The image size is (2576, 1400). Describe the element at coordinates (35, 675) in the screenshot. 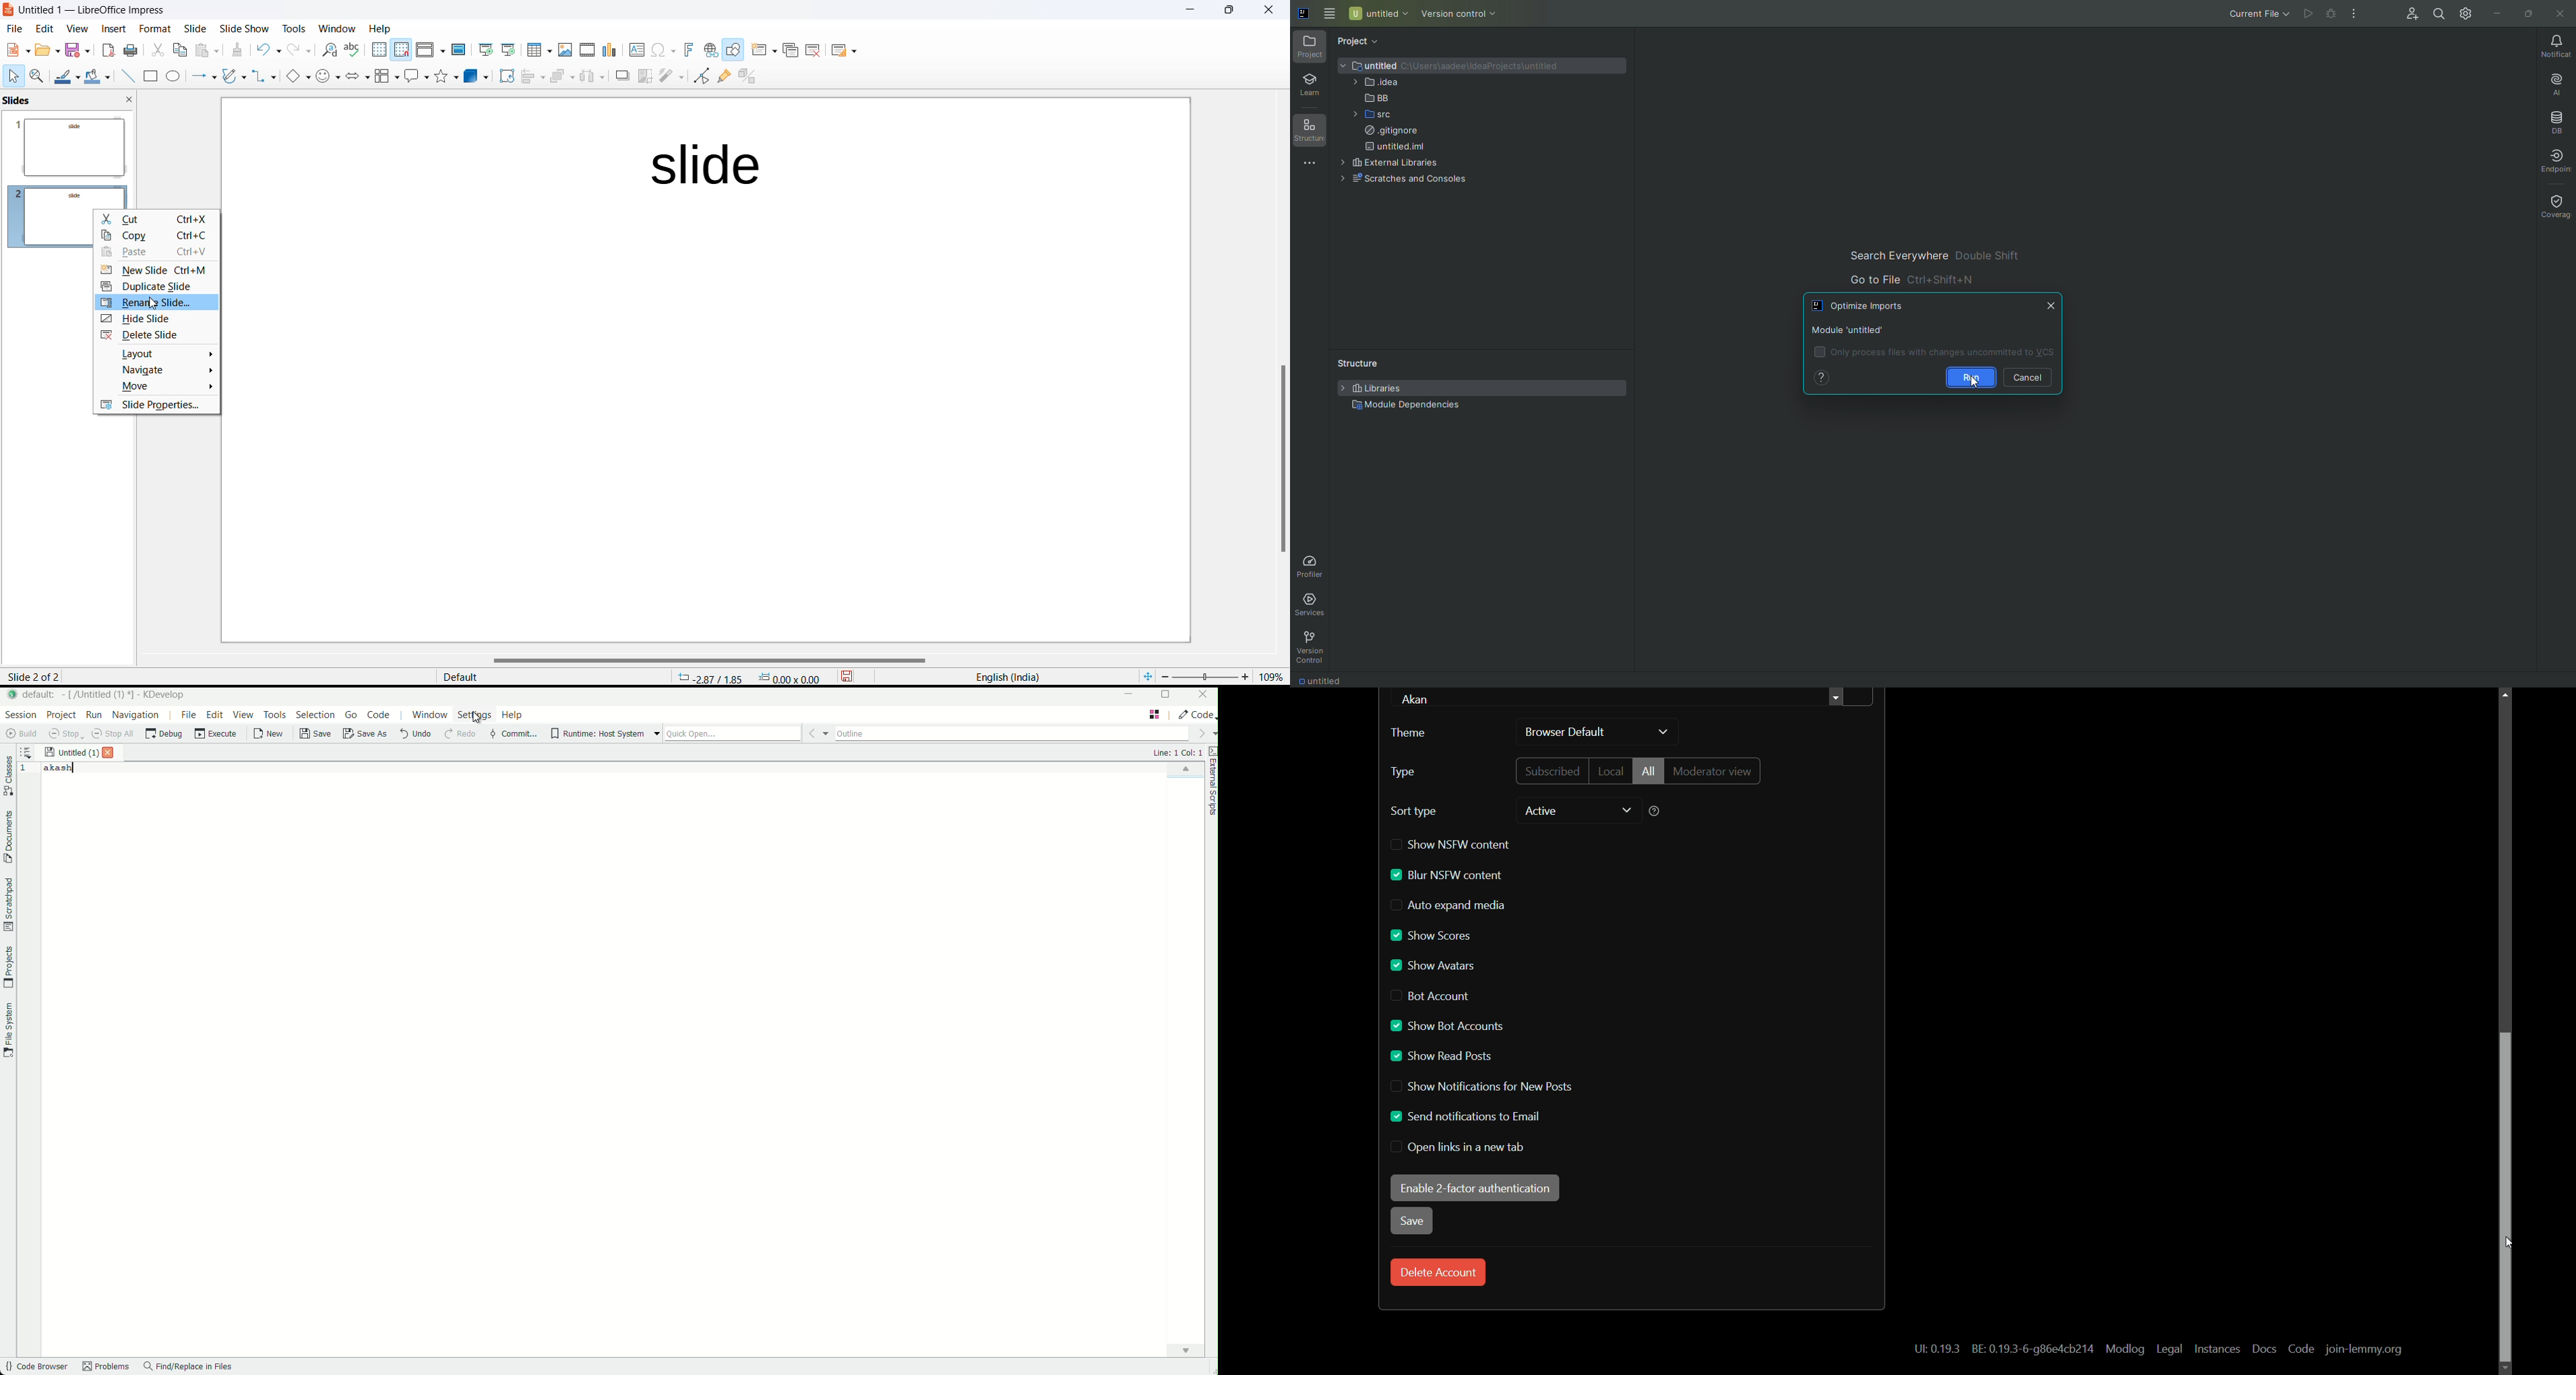

I see `slide 2 of 2` at that location.